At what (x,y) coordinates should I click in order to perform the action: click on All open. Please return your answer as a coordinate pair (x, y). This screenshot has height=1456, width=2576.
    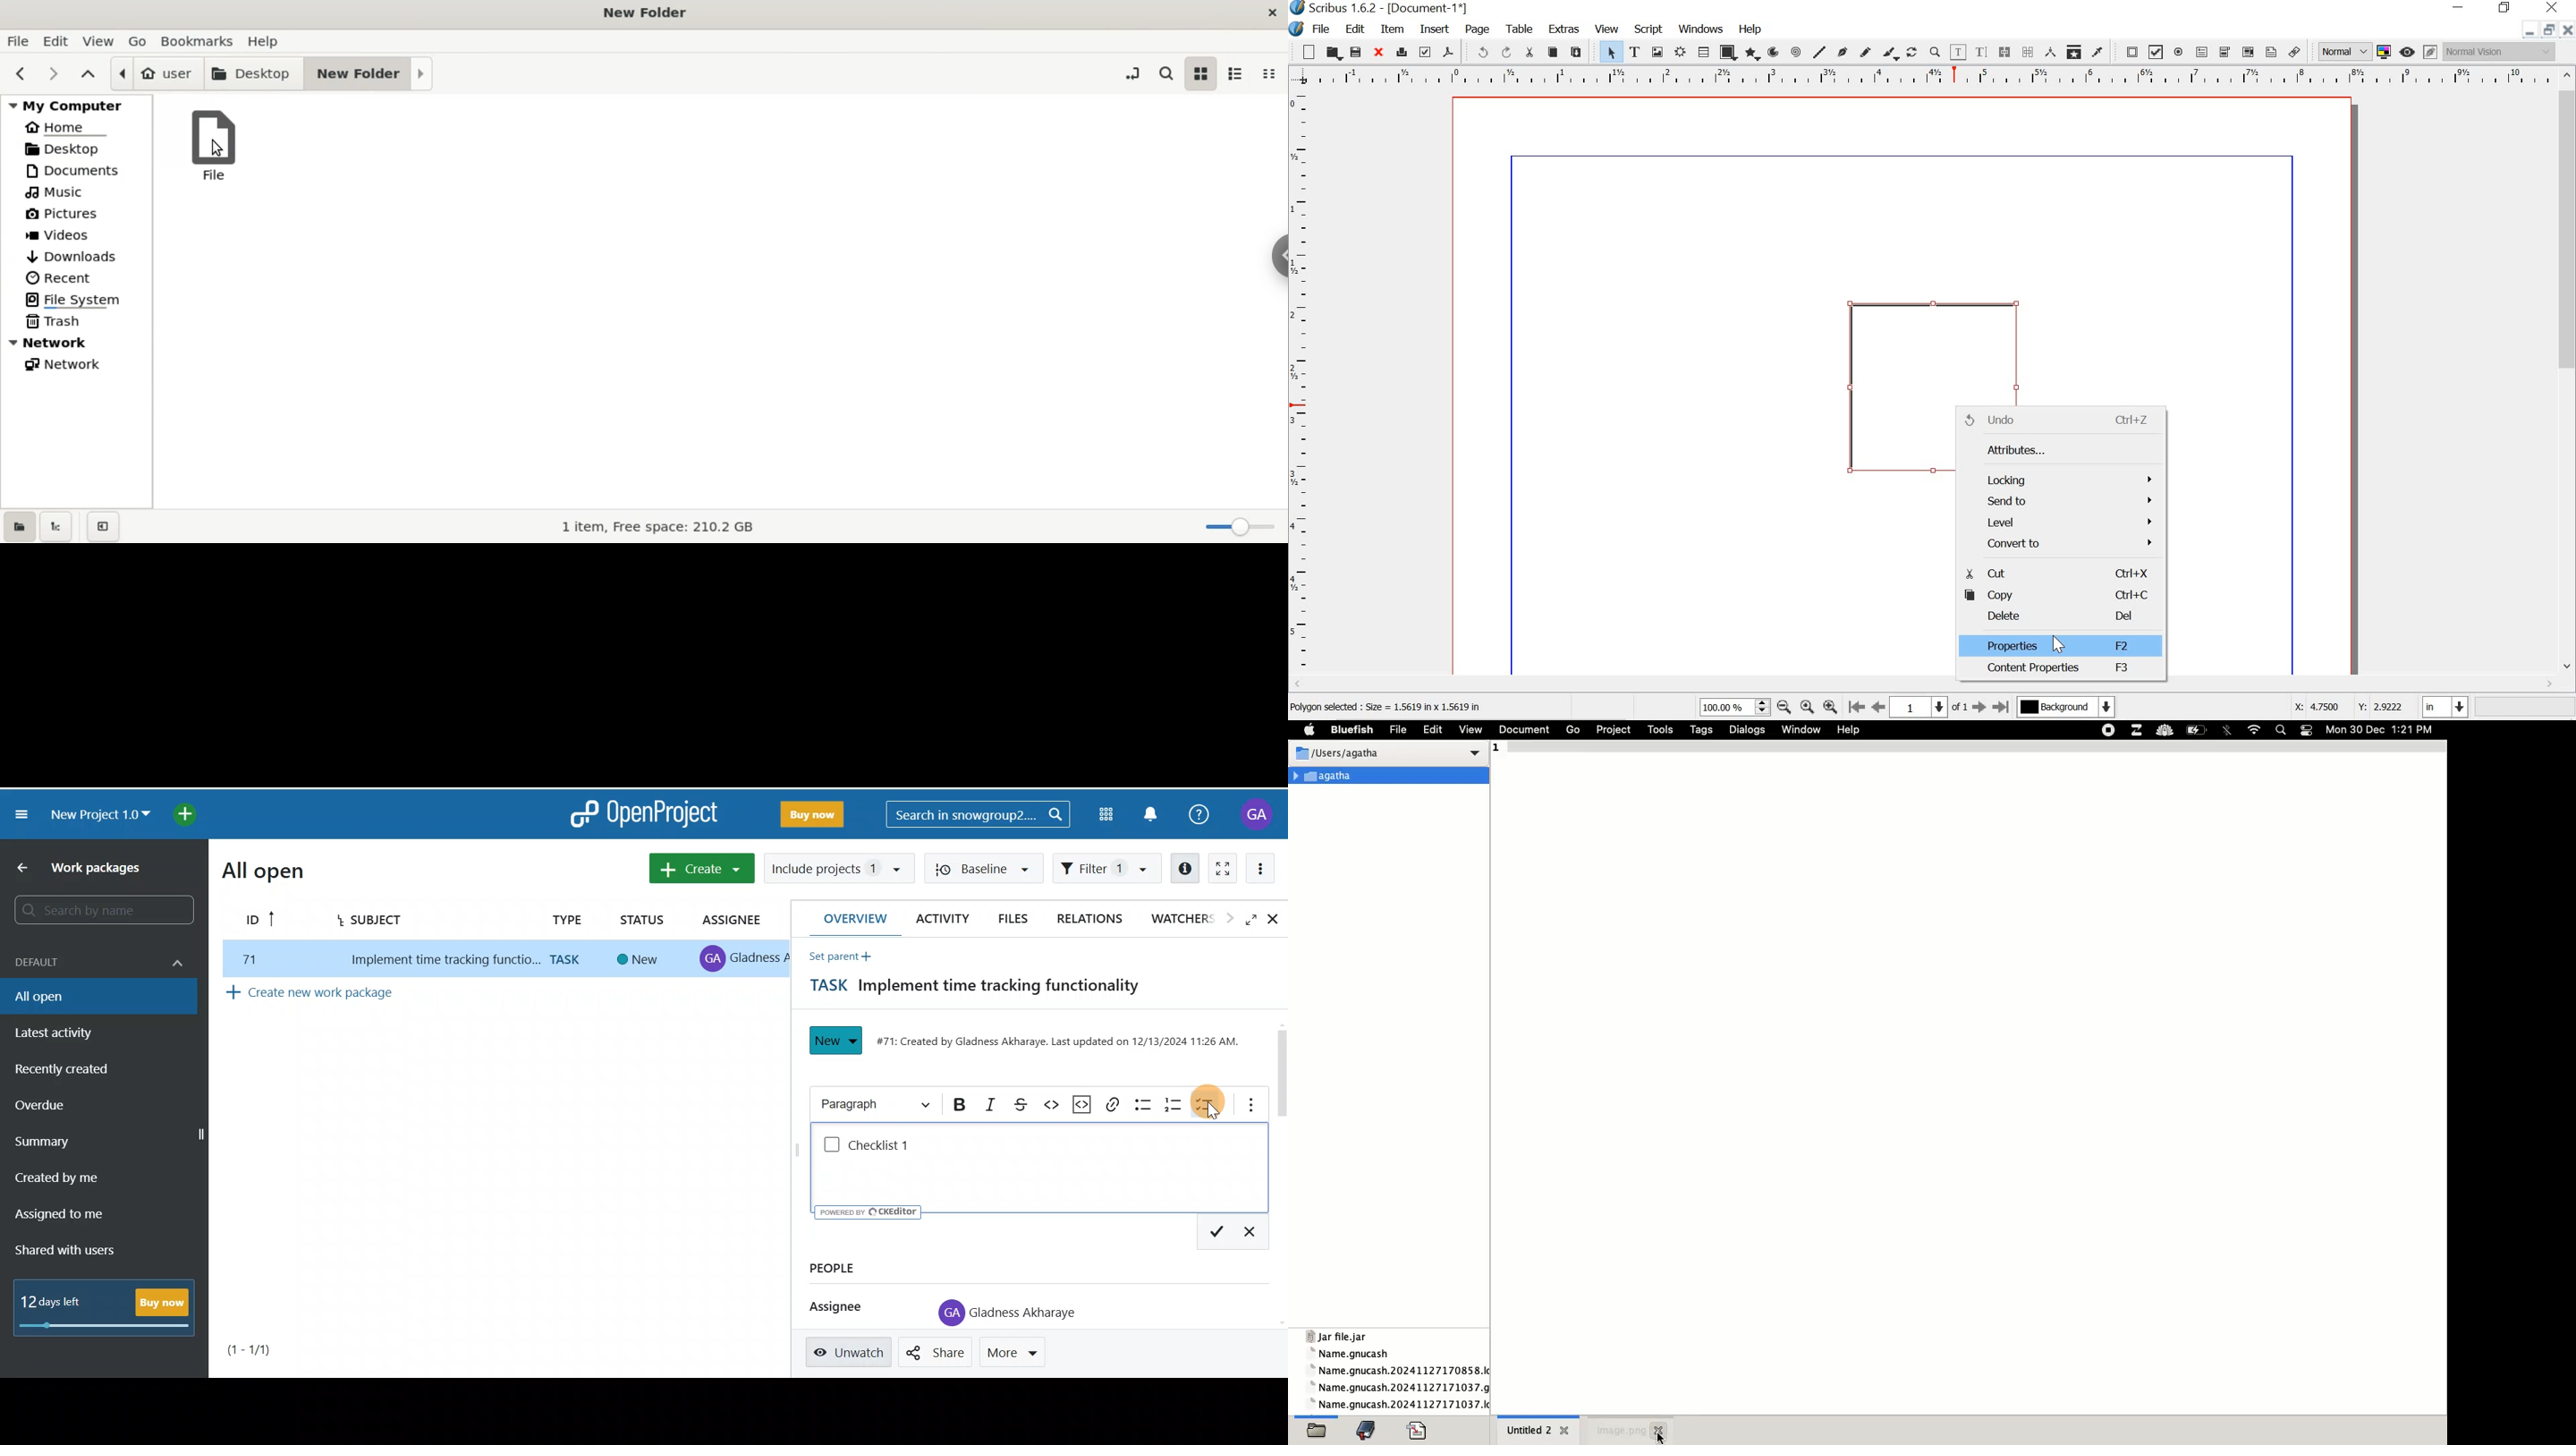
    Looking at the image, I should click on (262, 871).